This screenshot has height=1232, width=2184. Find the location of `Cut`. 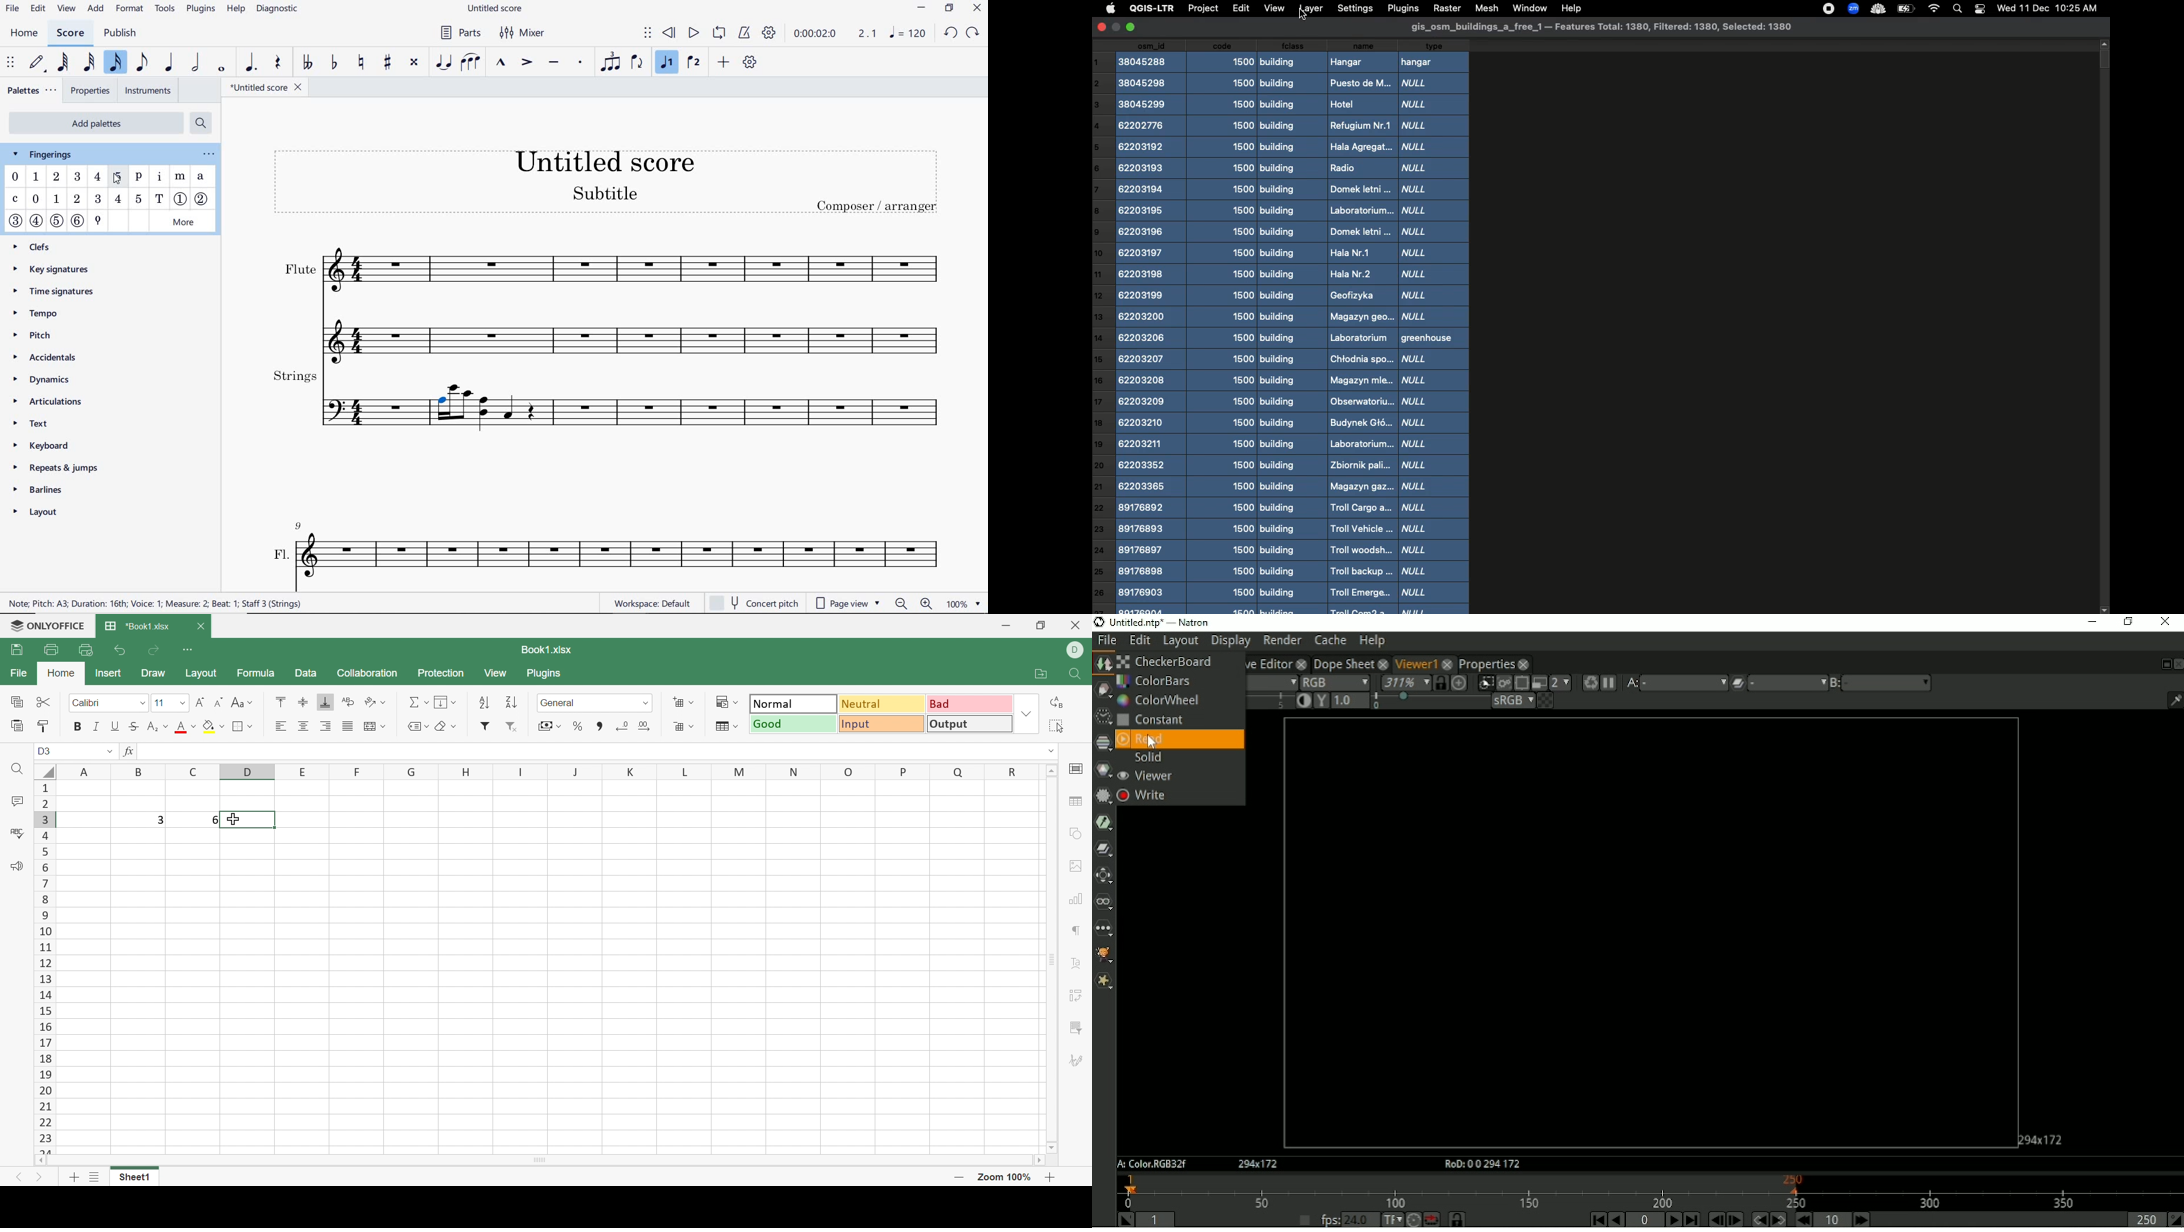

Cut is located at coordinates (43, 702).